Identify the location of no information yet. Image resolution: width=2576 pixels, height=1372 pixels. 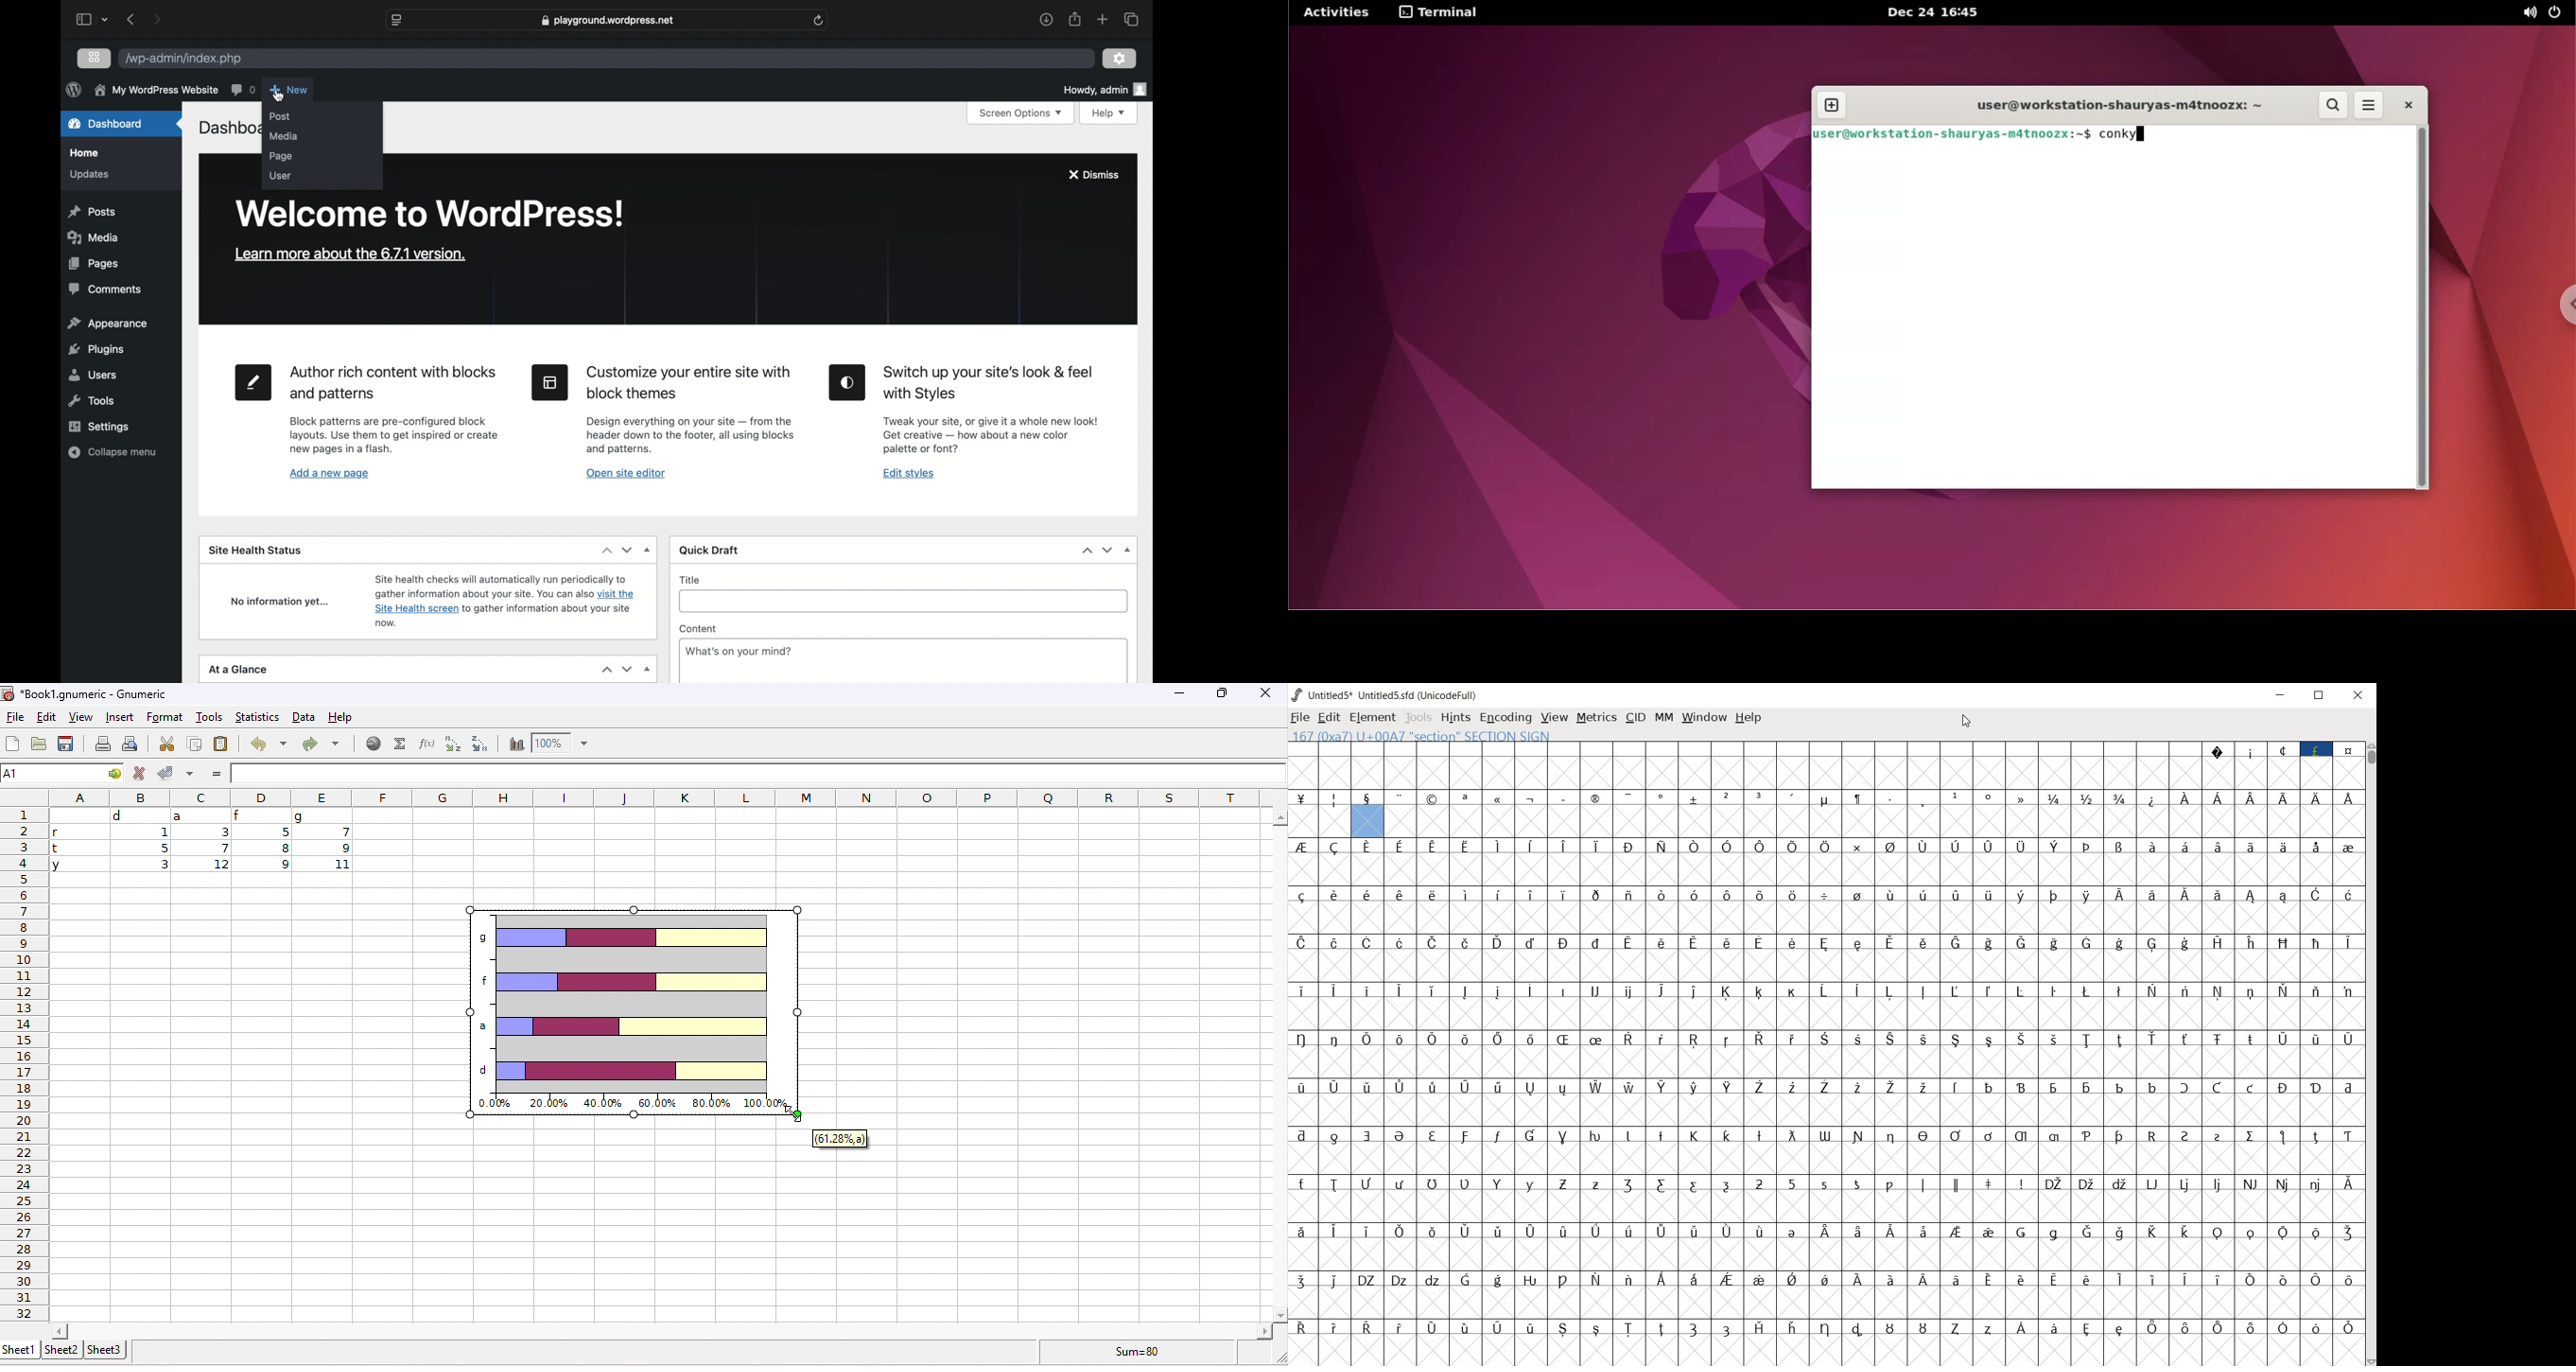
(279, 602).